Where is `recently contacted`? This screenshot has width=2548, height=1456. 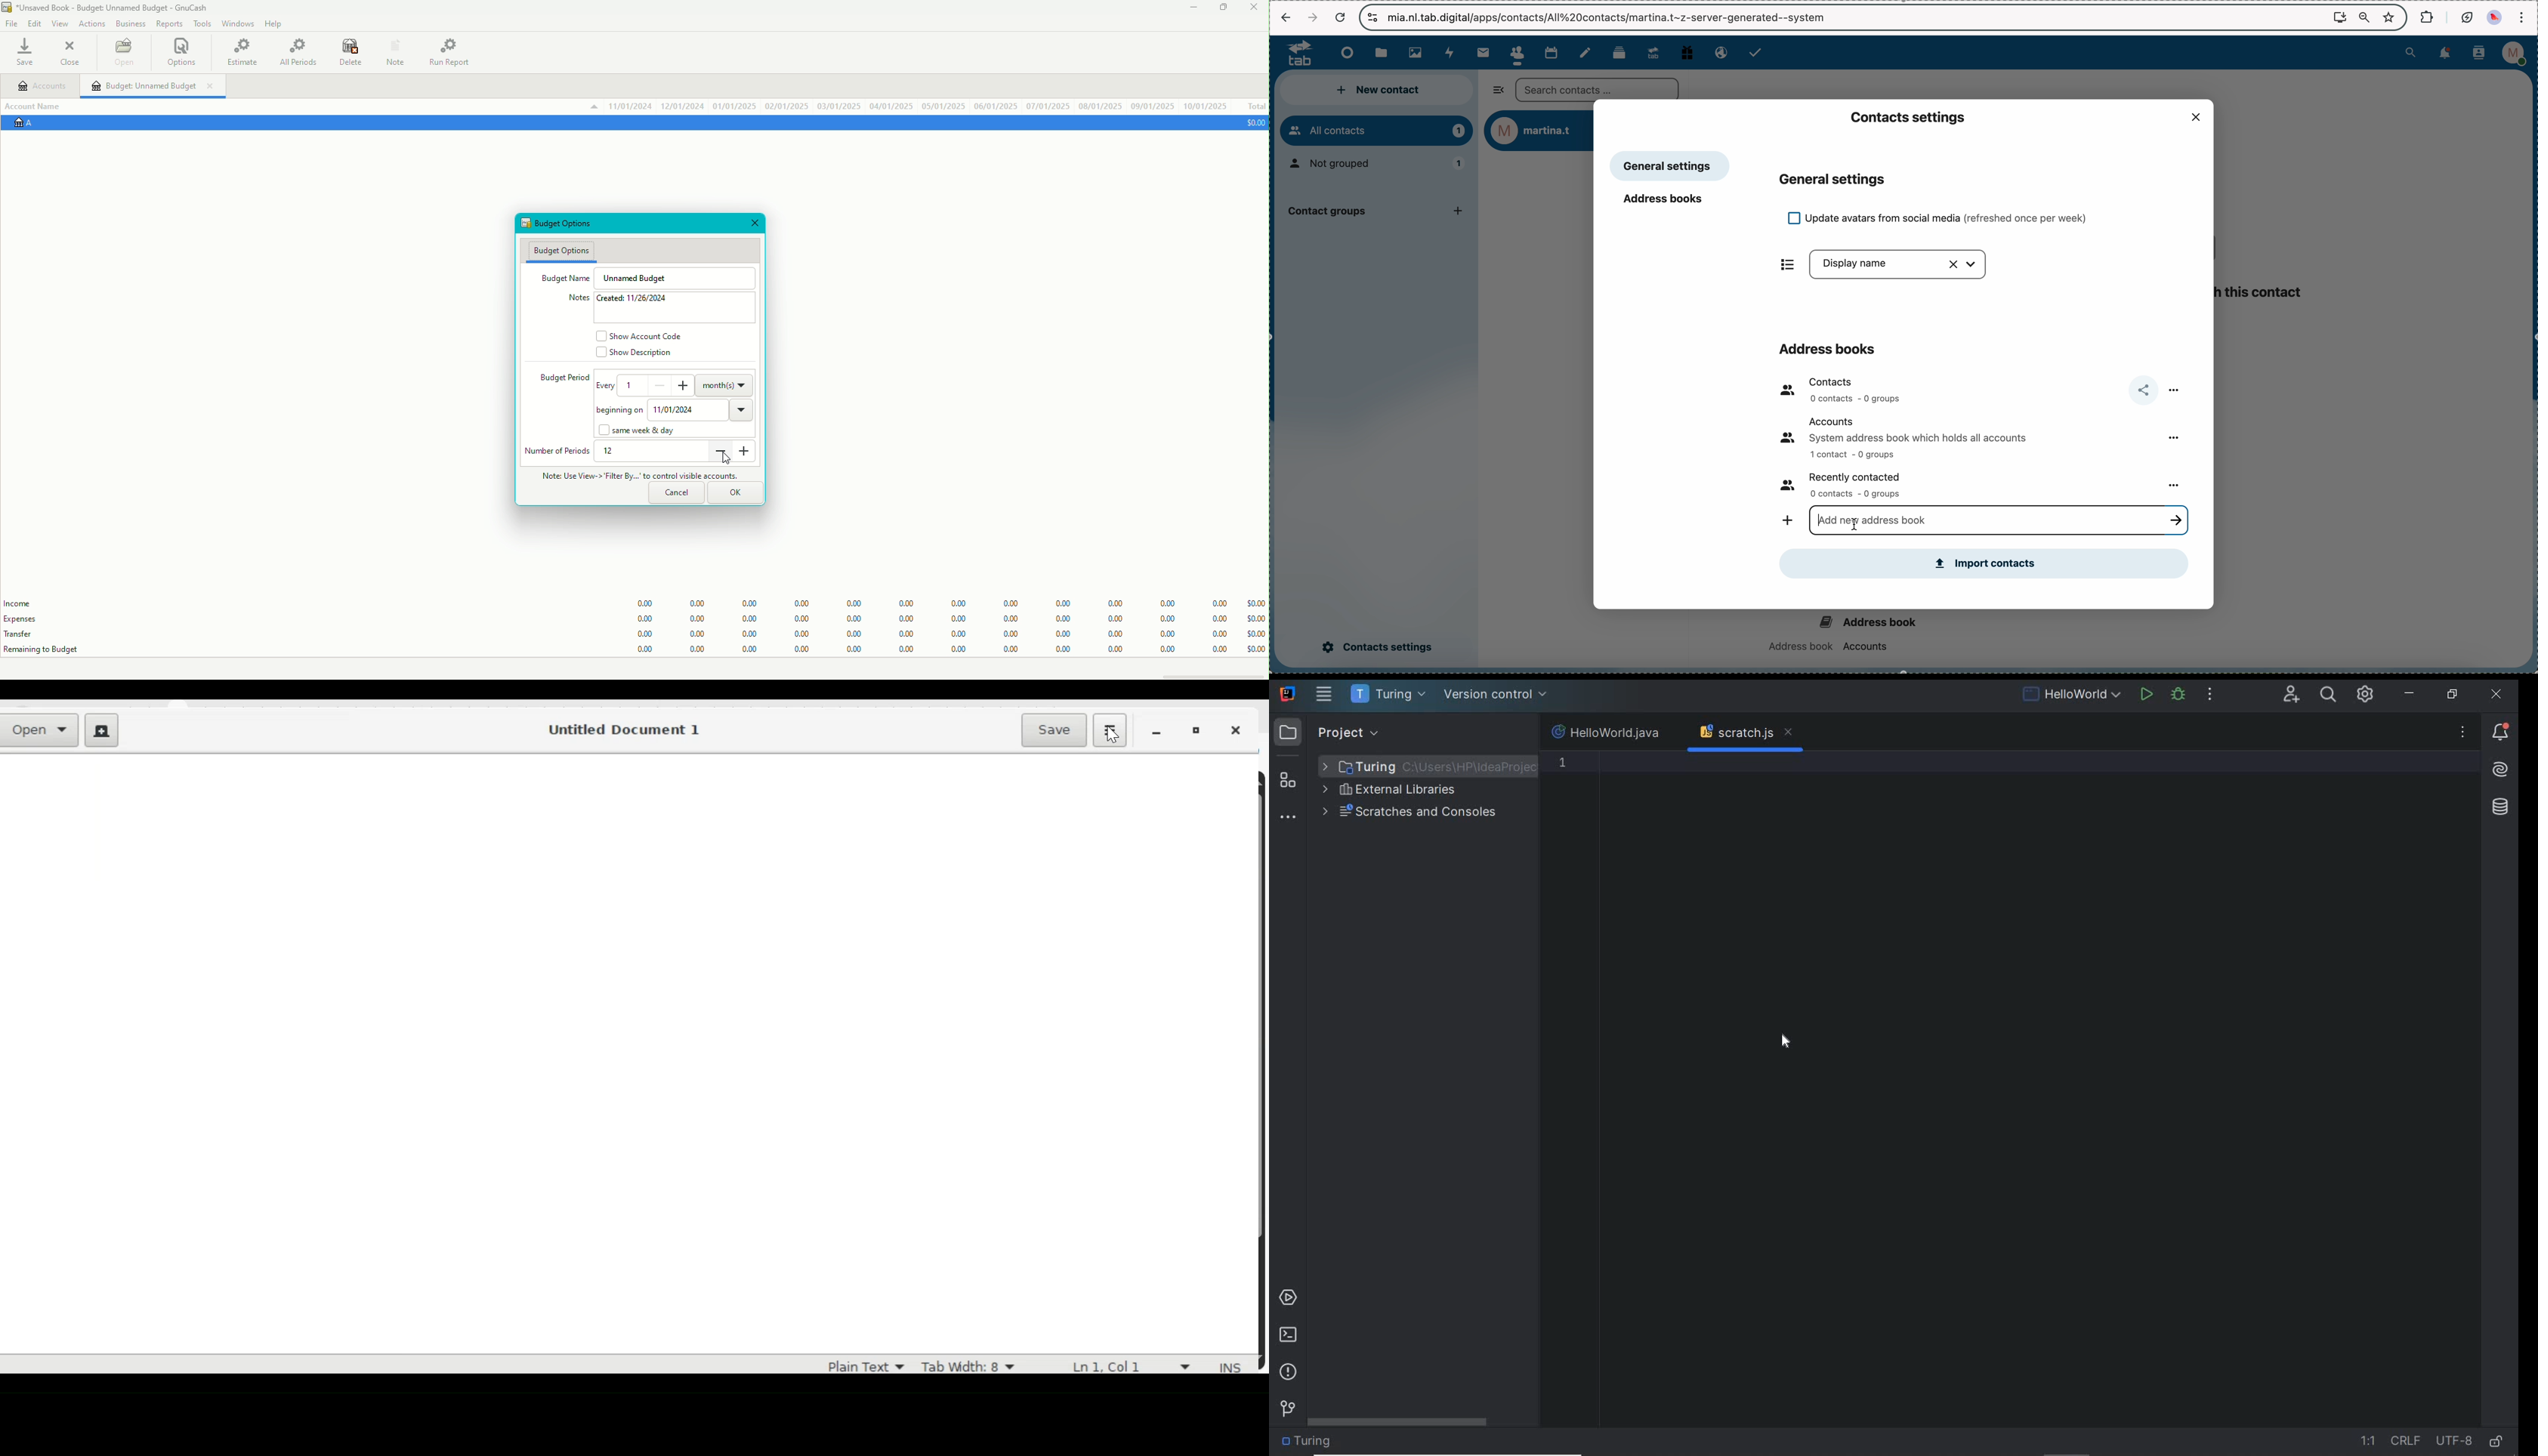
recently contacted is located at coordinates (1849, 484).